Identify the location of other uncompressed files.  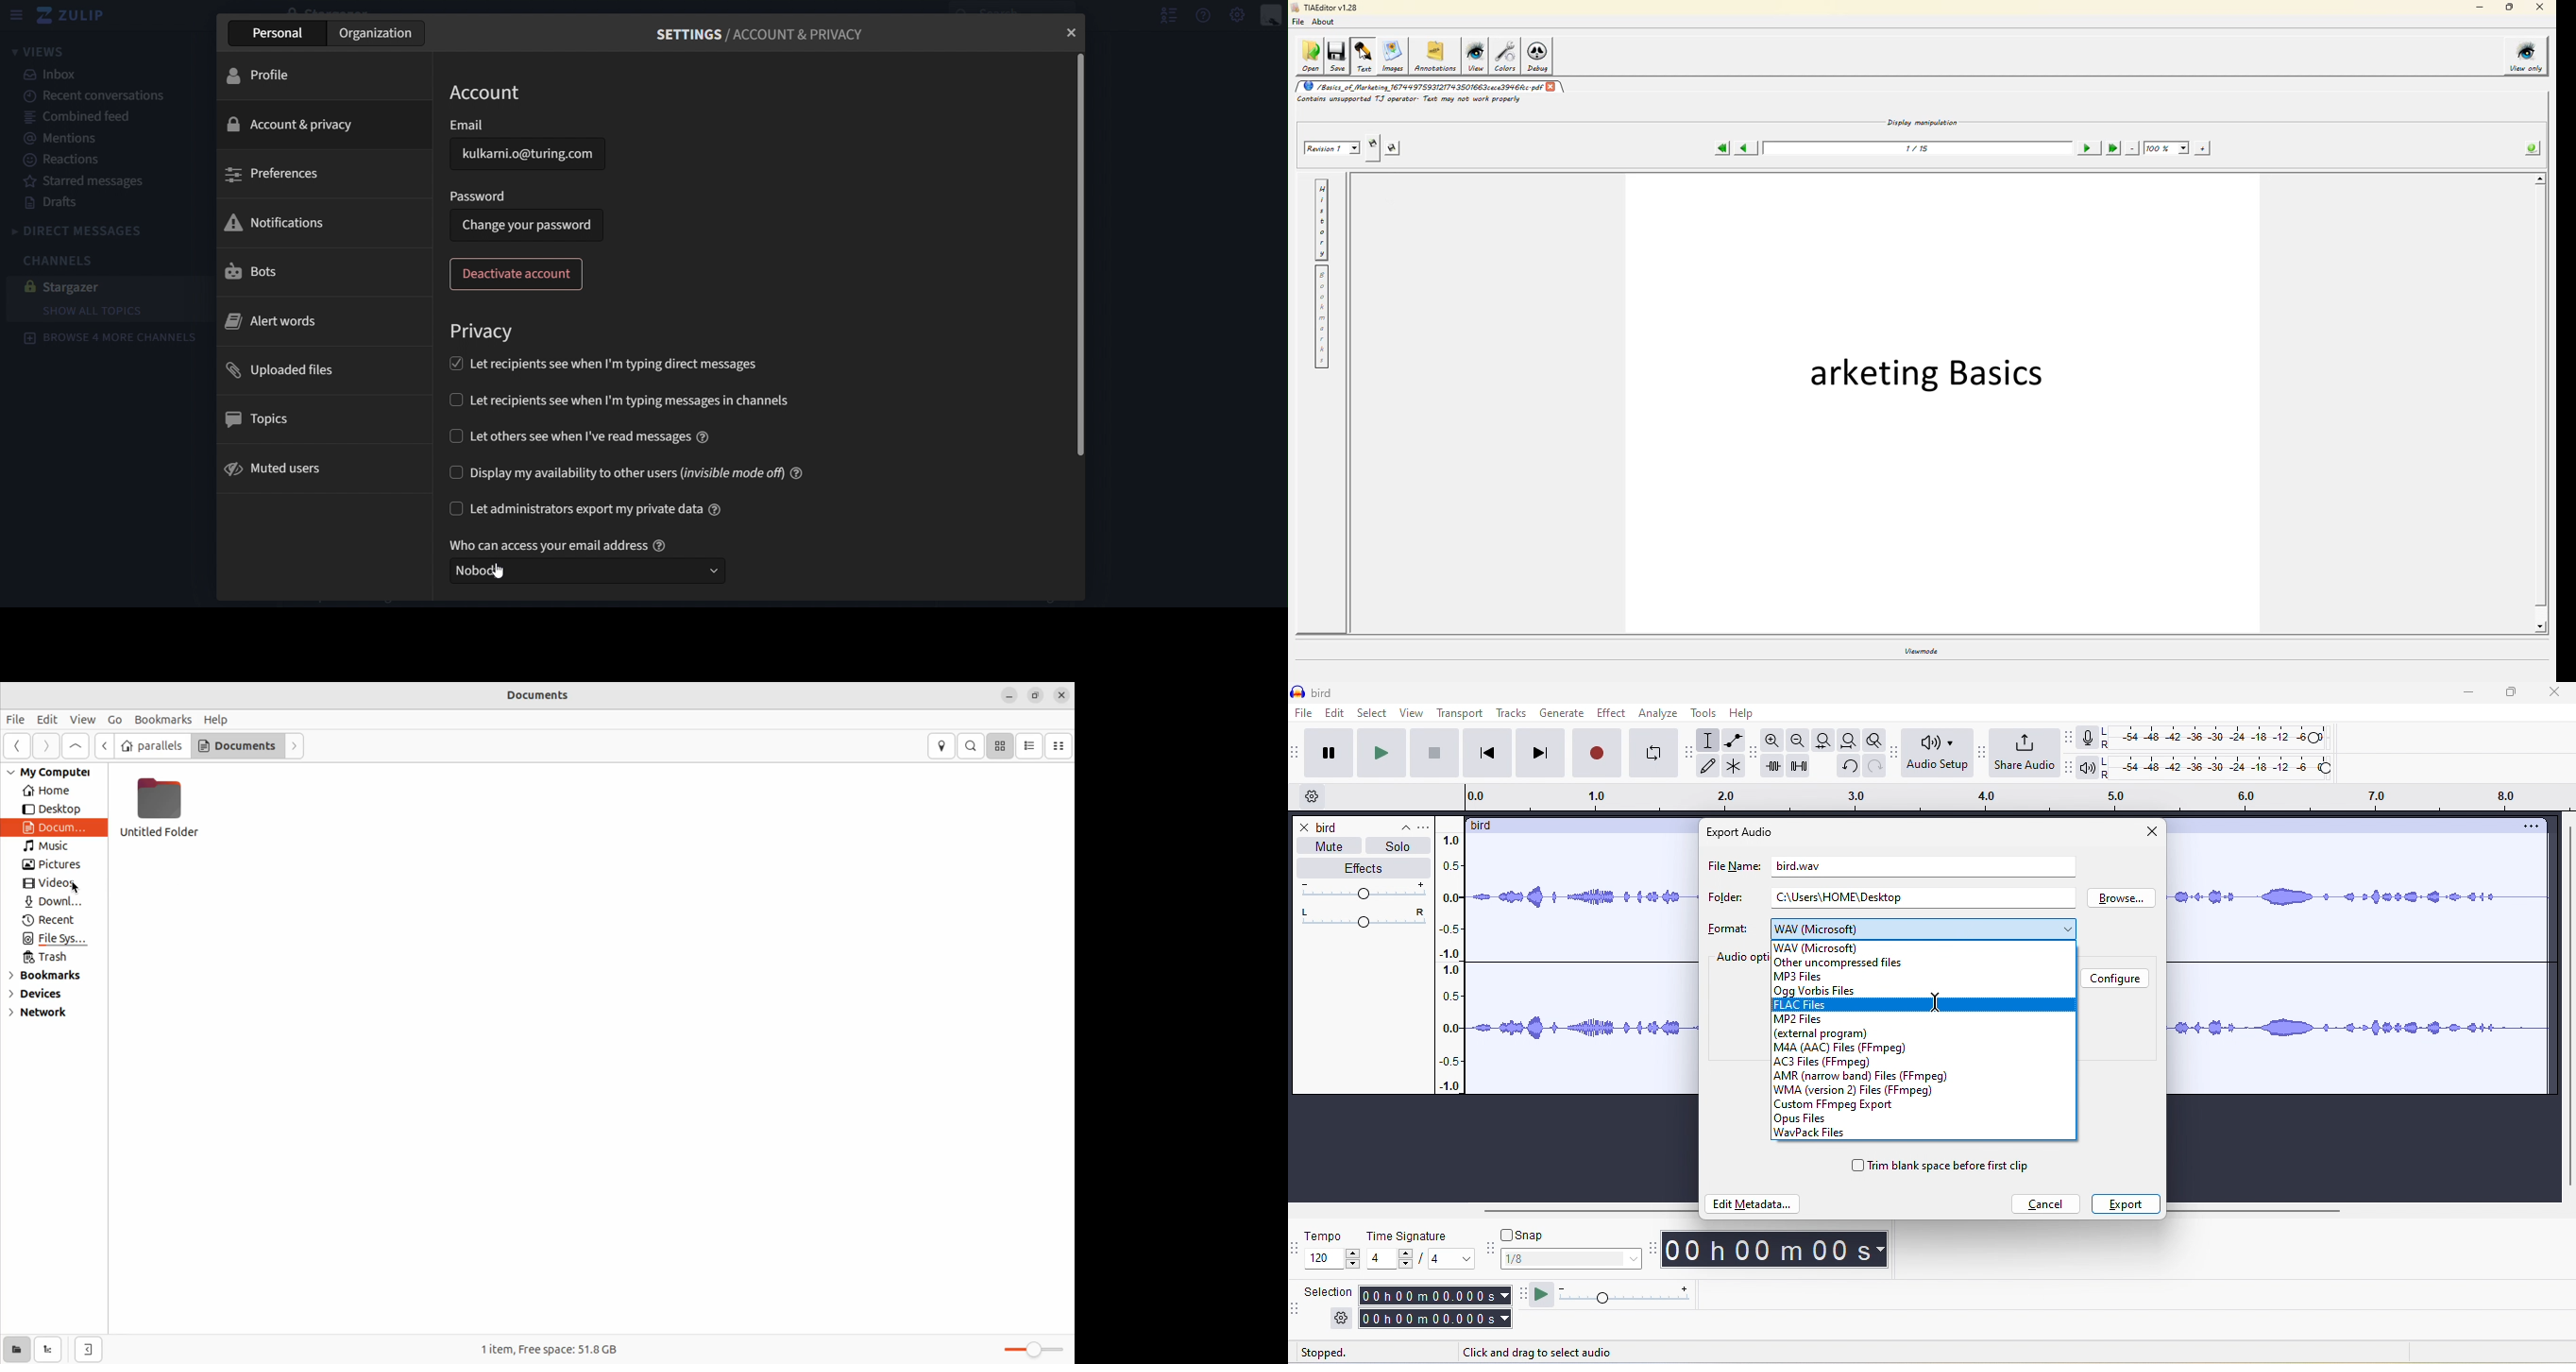
(1839, 963).